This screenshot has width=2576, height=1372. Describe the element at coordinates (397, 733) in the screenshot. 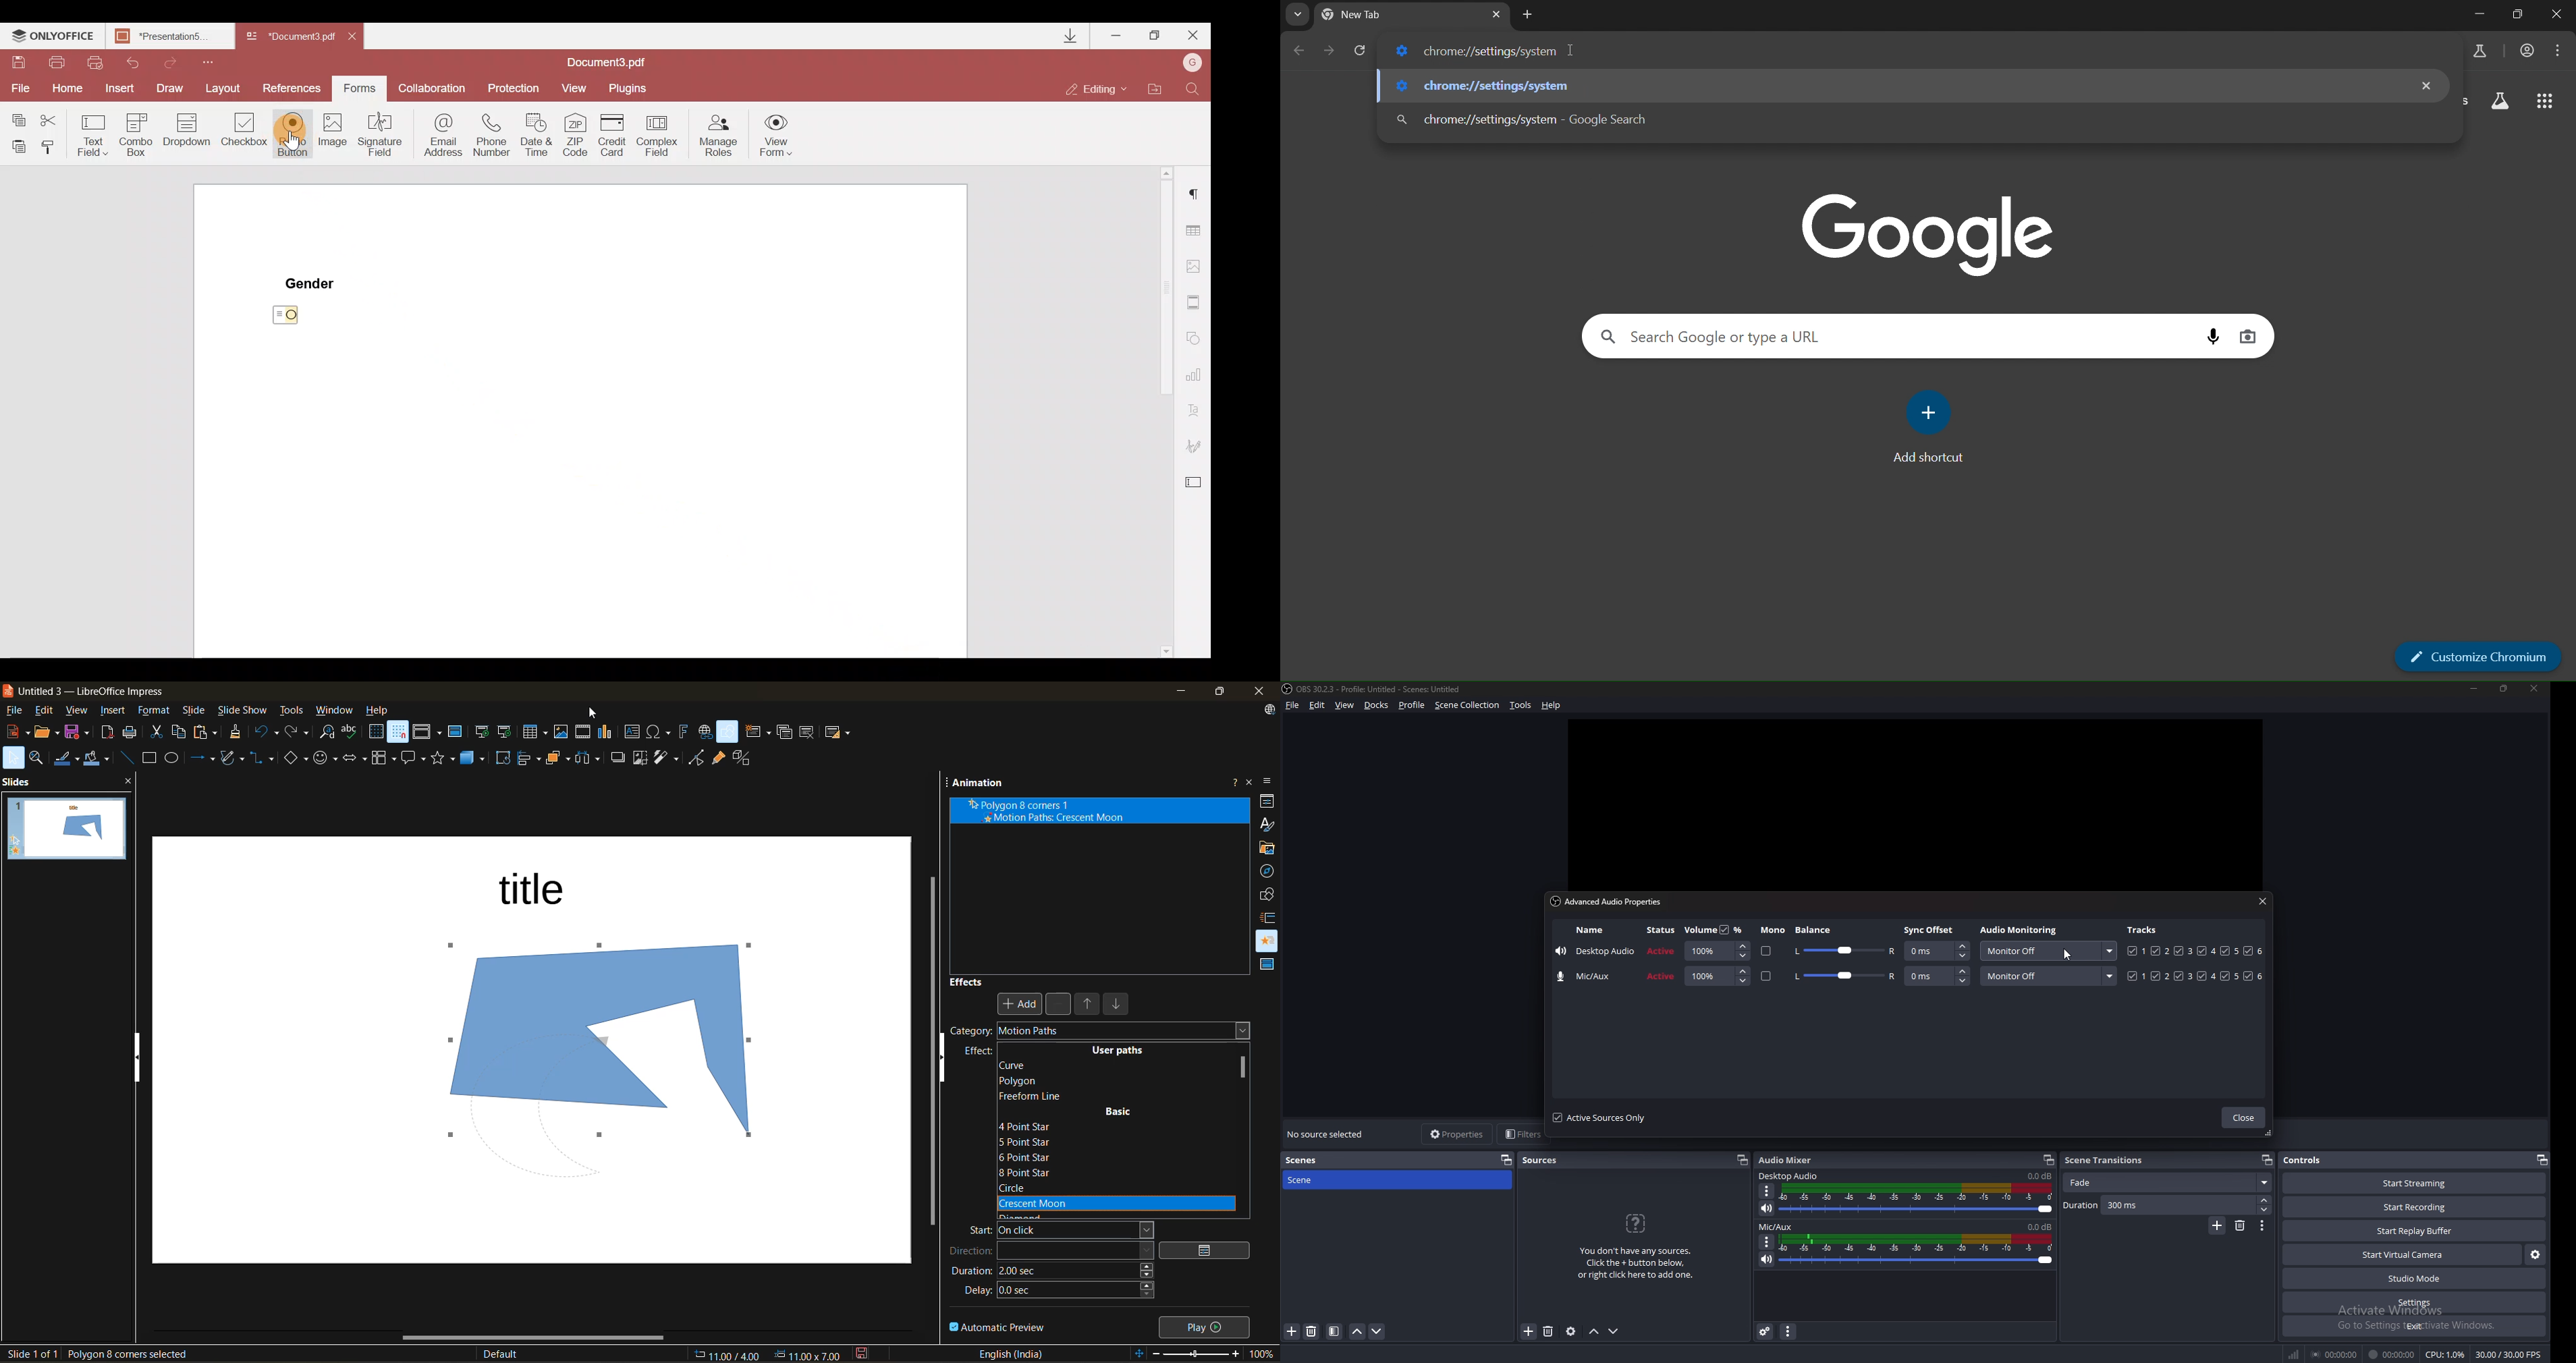

I see `snap to grid` at that location.